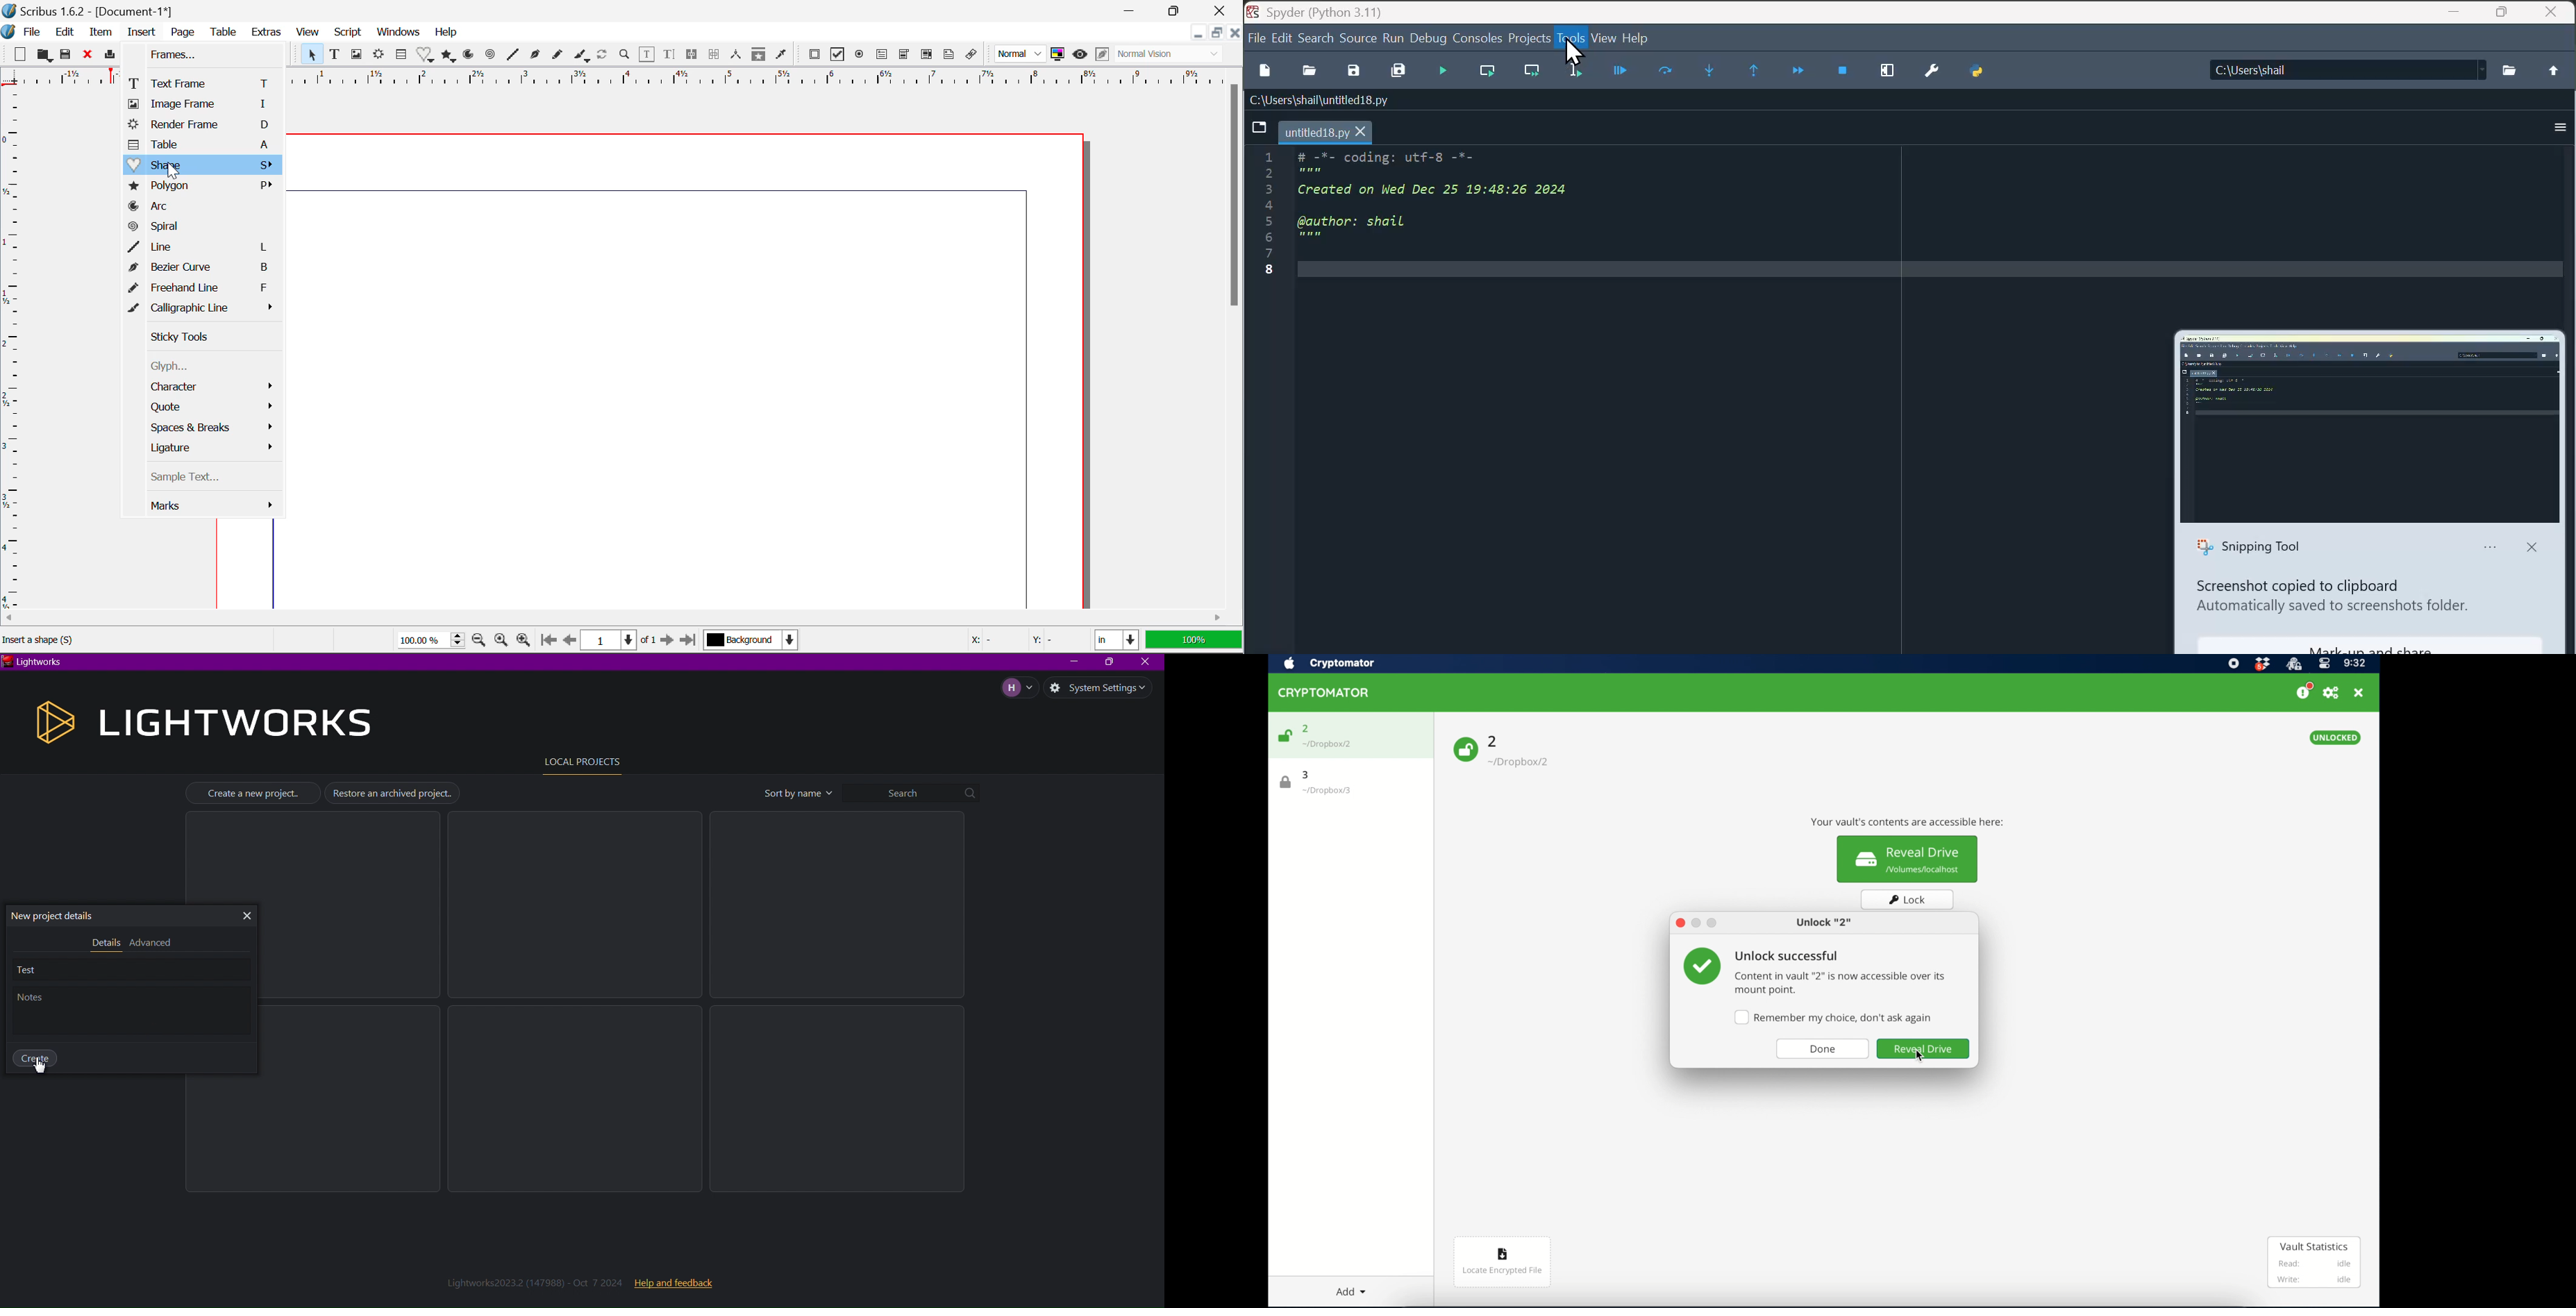  What do you see at coordinates (1796, 70) in the screenshot?
I see `Continue debugging until next function` at bounding box center [1796, 70].